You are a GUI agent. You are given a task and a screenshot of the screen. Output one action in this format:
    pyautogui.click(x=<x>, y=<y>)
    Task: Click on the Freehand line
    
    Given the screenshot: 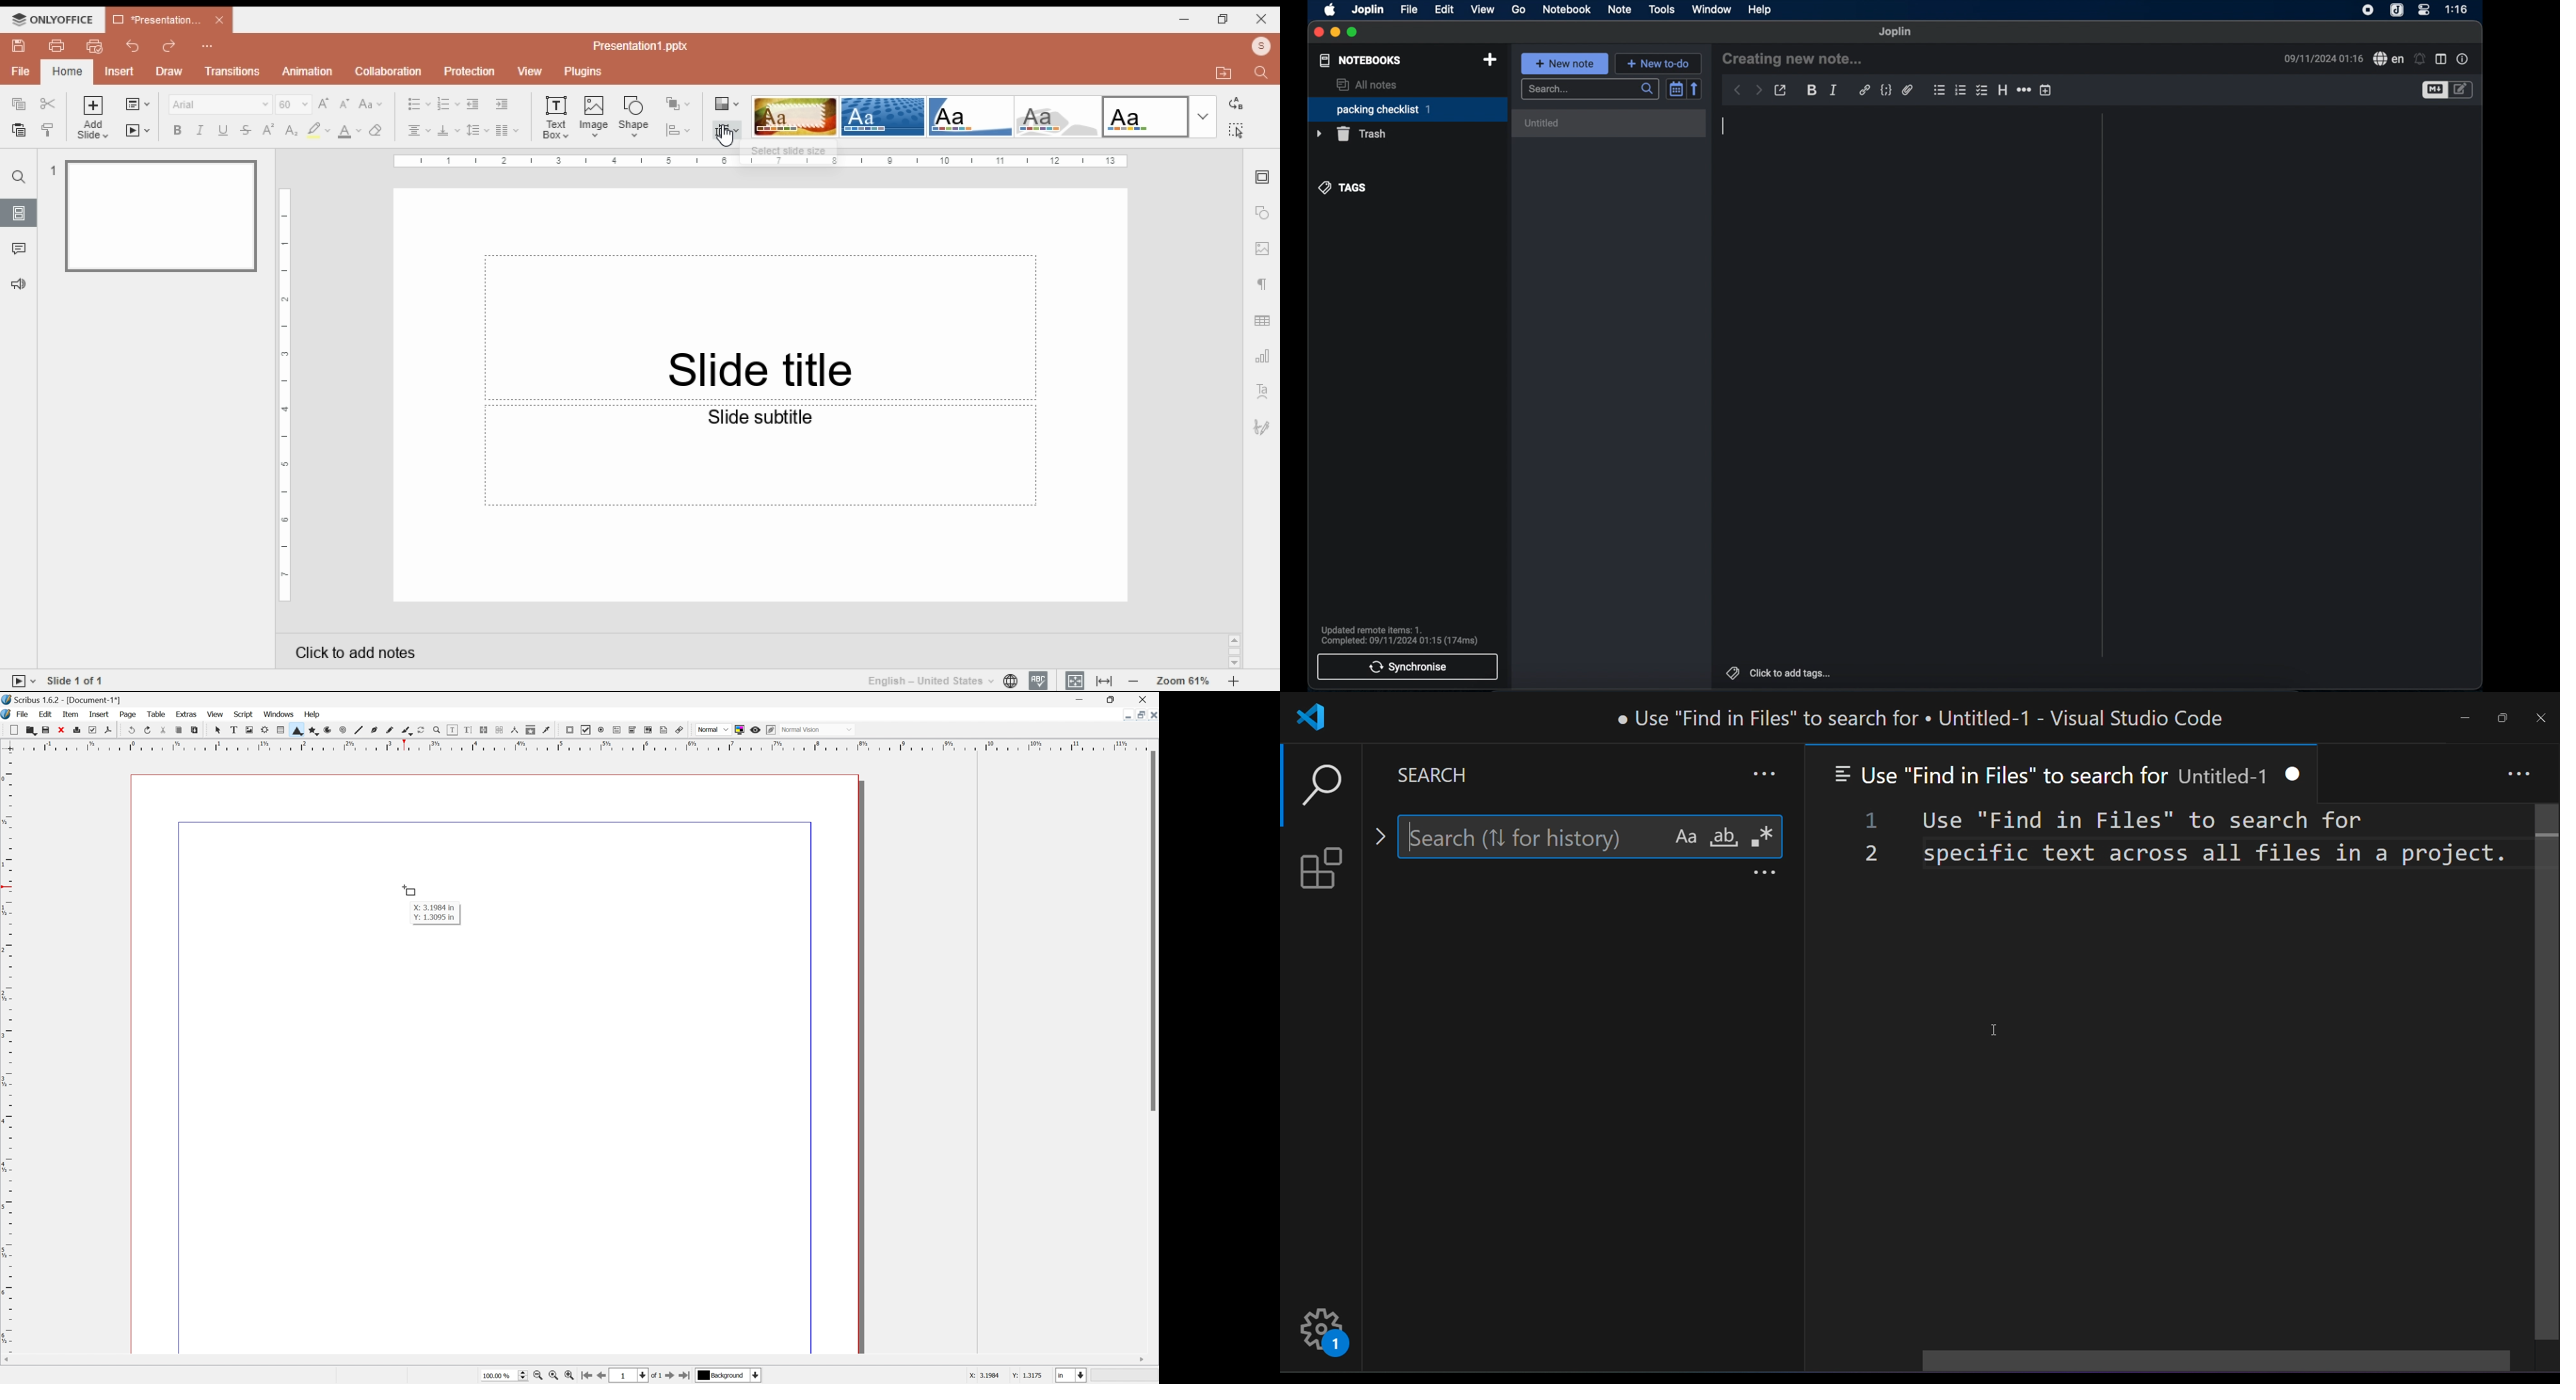 What is the action you would take?
    pyautogui.click(x=391, y=730)
    